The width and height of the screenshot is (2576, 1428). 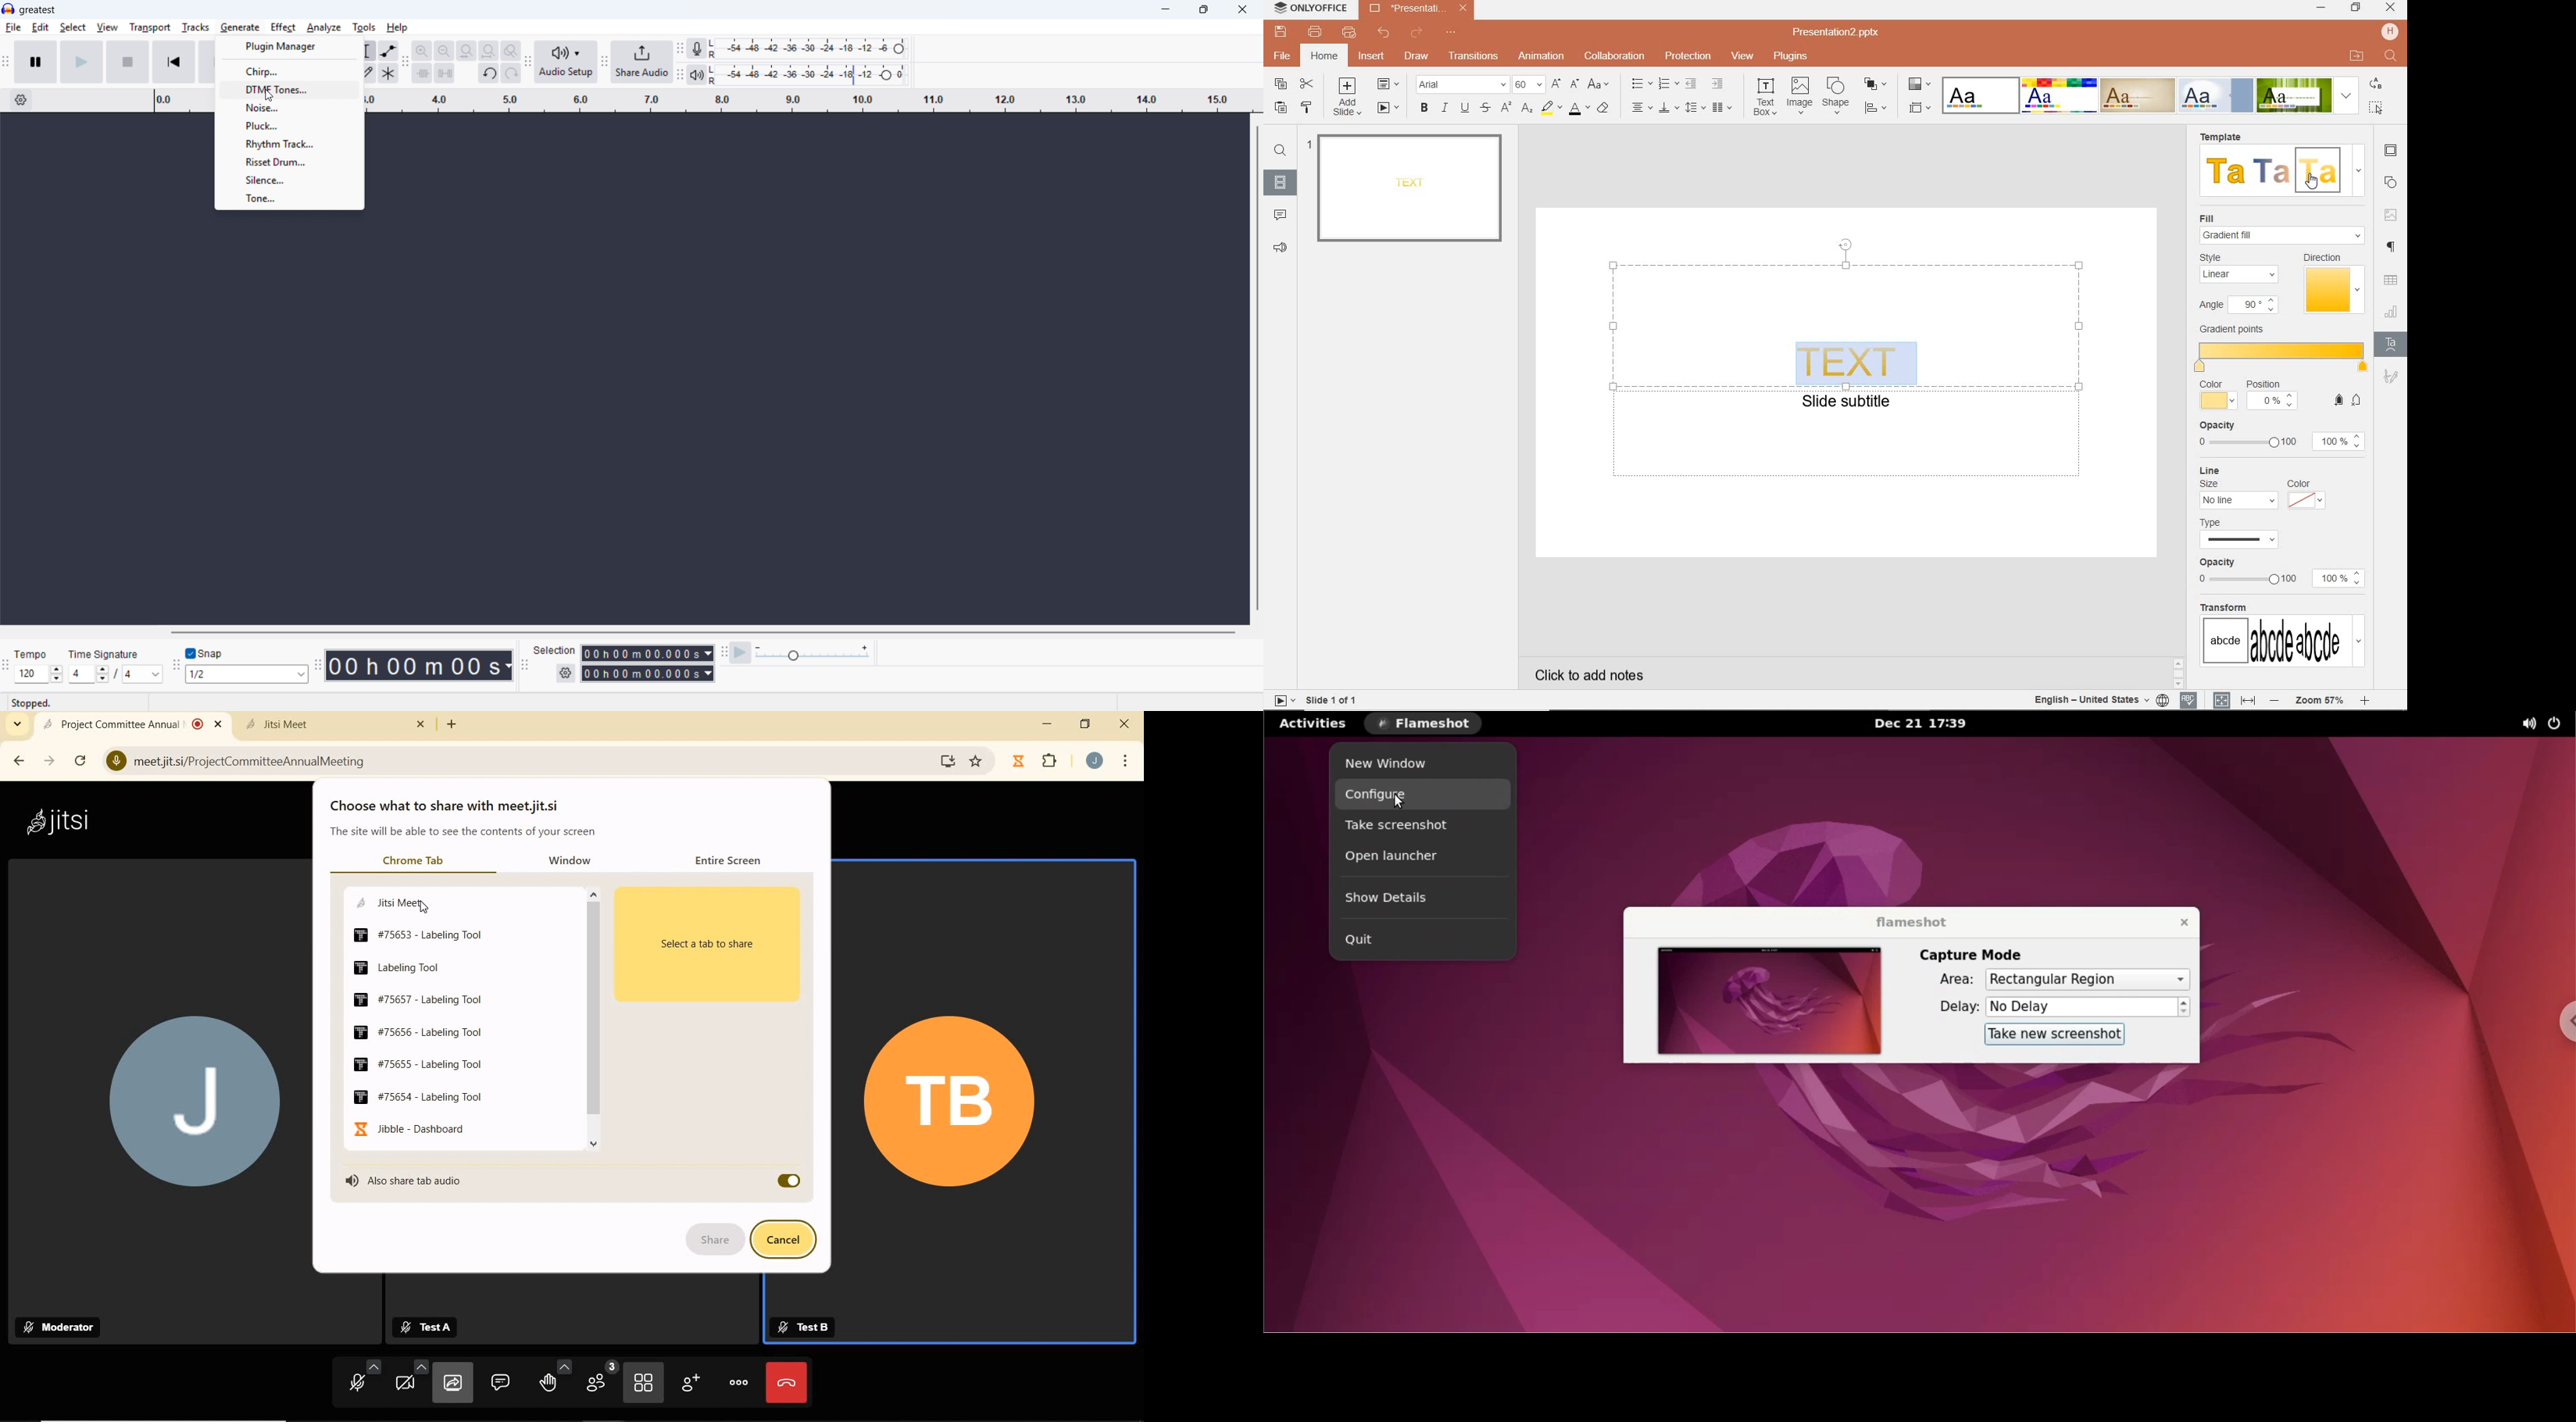 I want to click on recording meter, so click(x=697, y=48).